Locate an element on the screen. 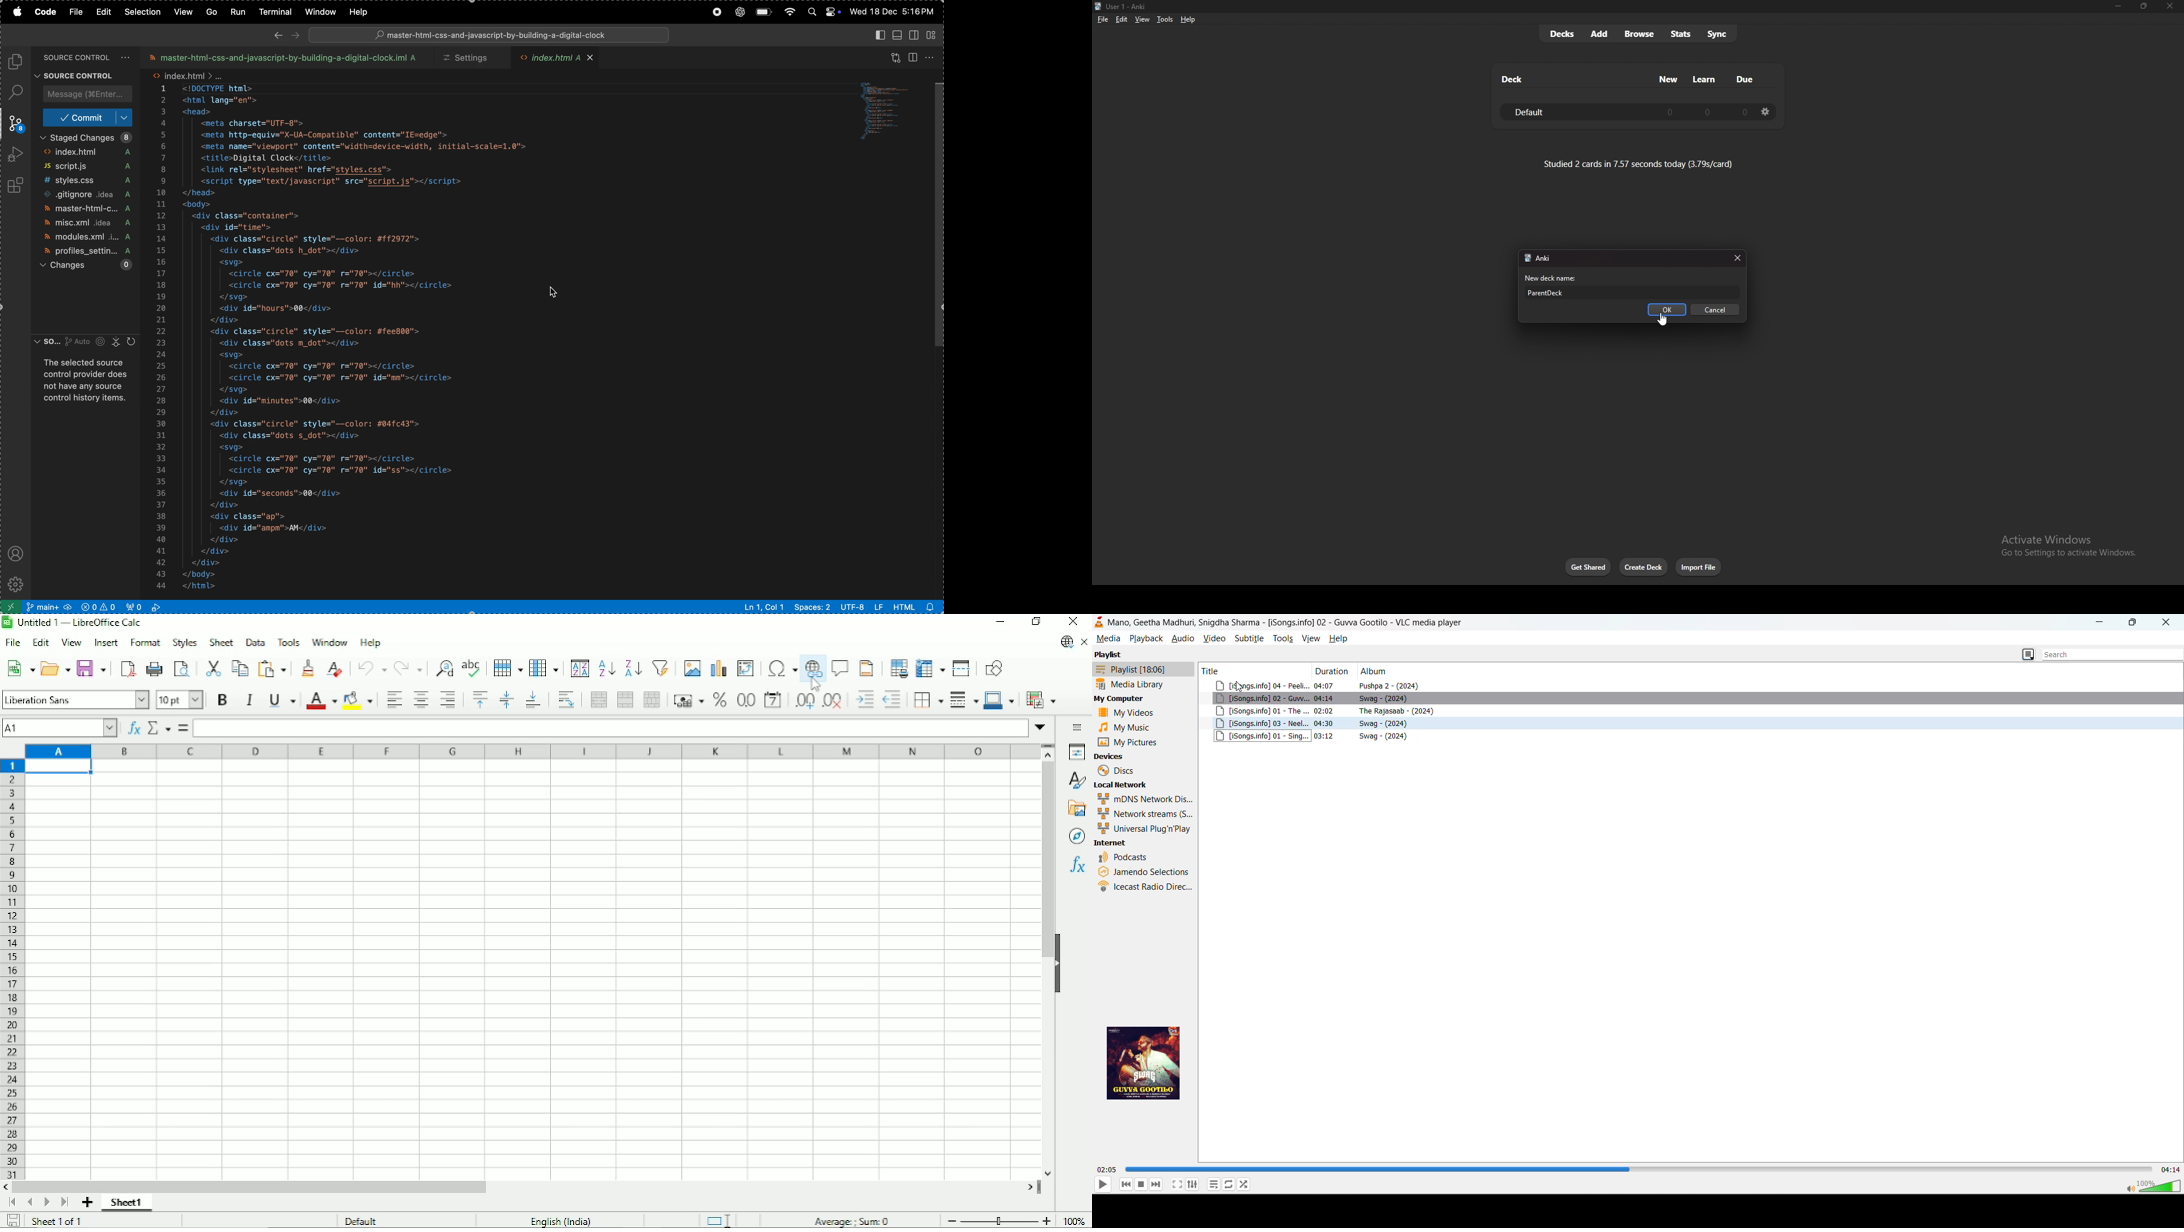  get shared is located at coordinates (1589, 568).